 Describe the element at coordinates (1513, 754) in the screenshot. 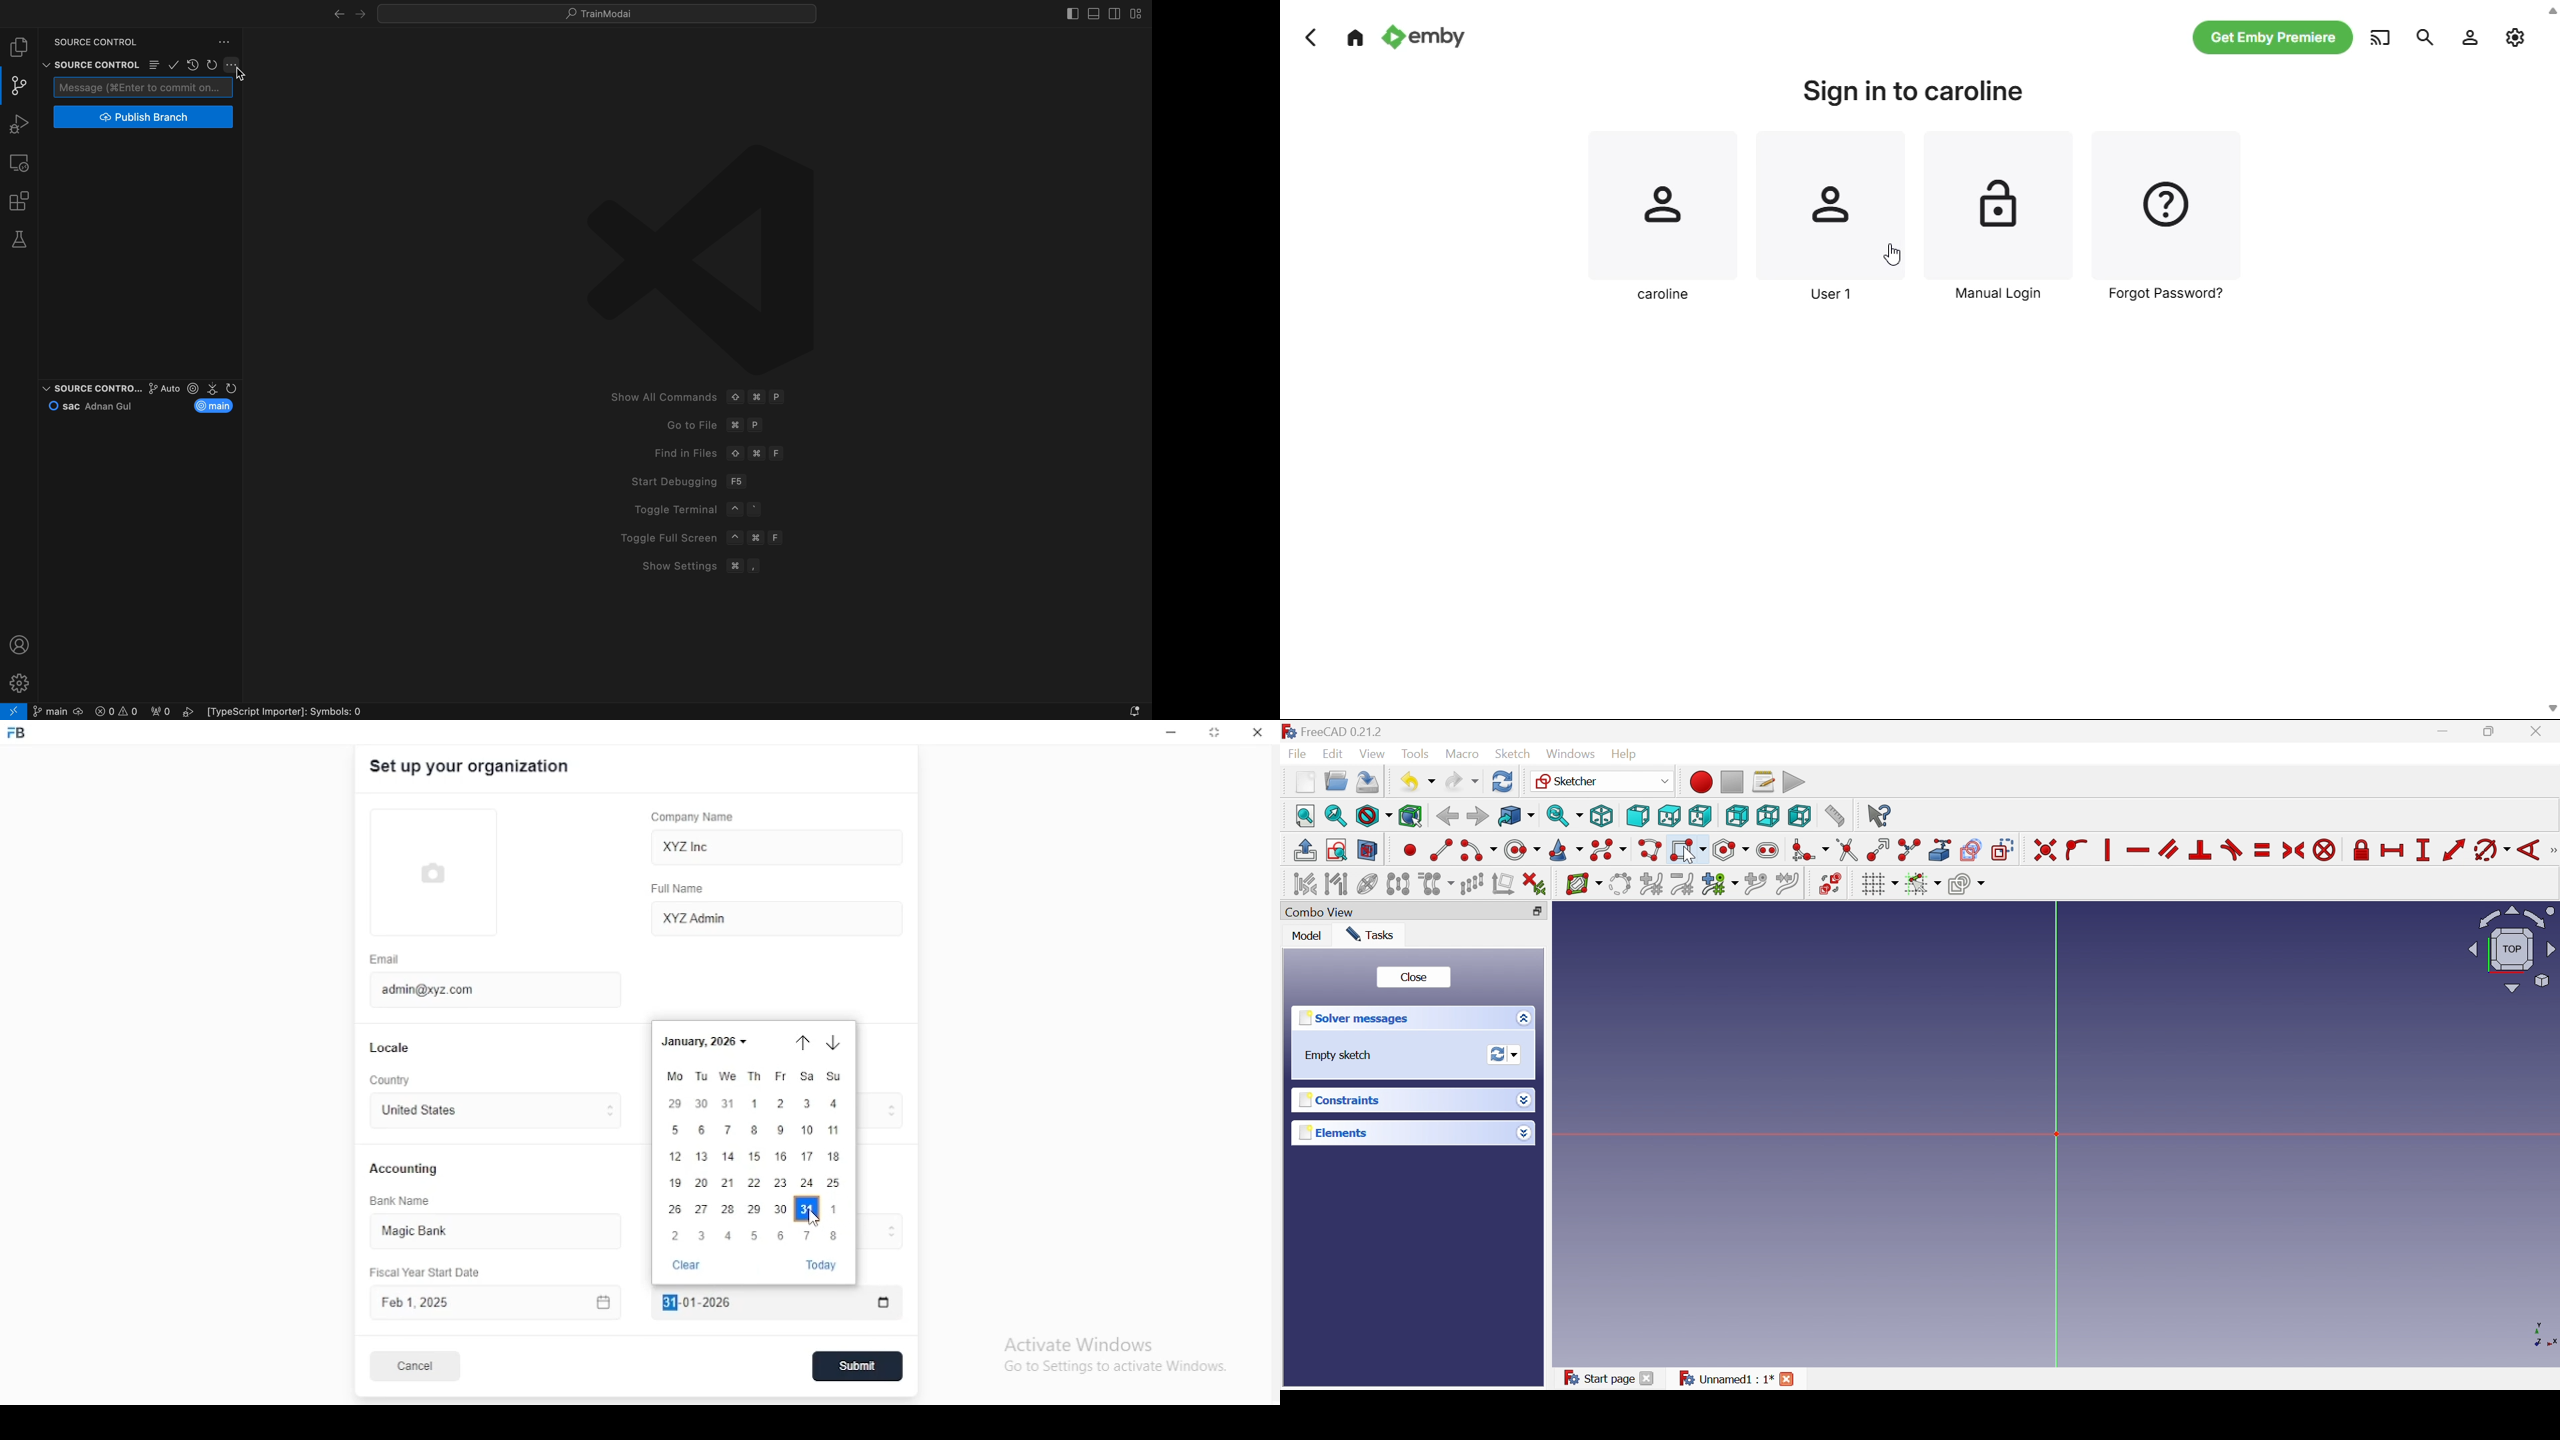

I see `Sketch` at that location.